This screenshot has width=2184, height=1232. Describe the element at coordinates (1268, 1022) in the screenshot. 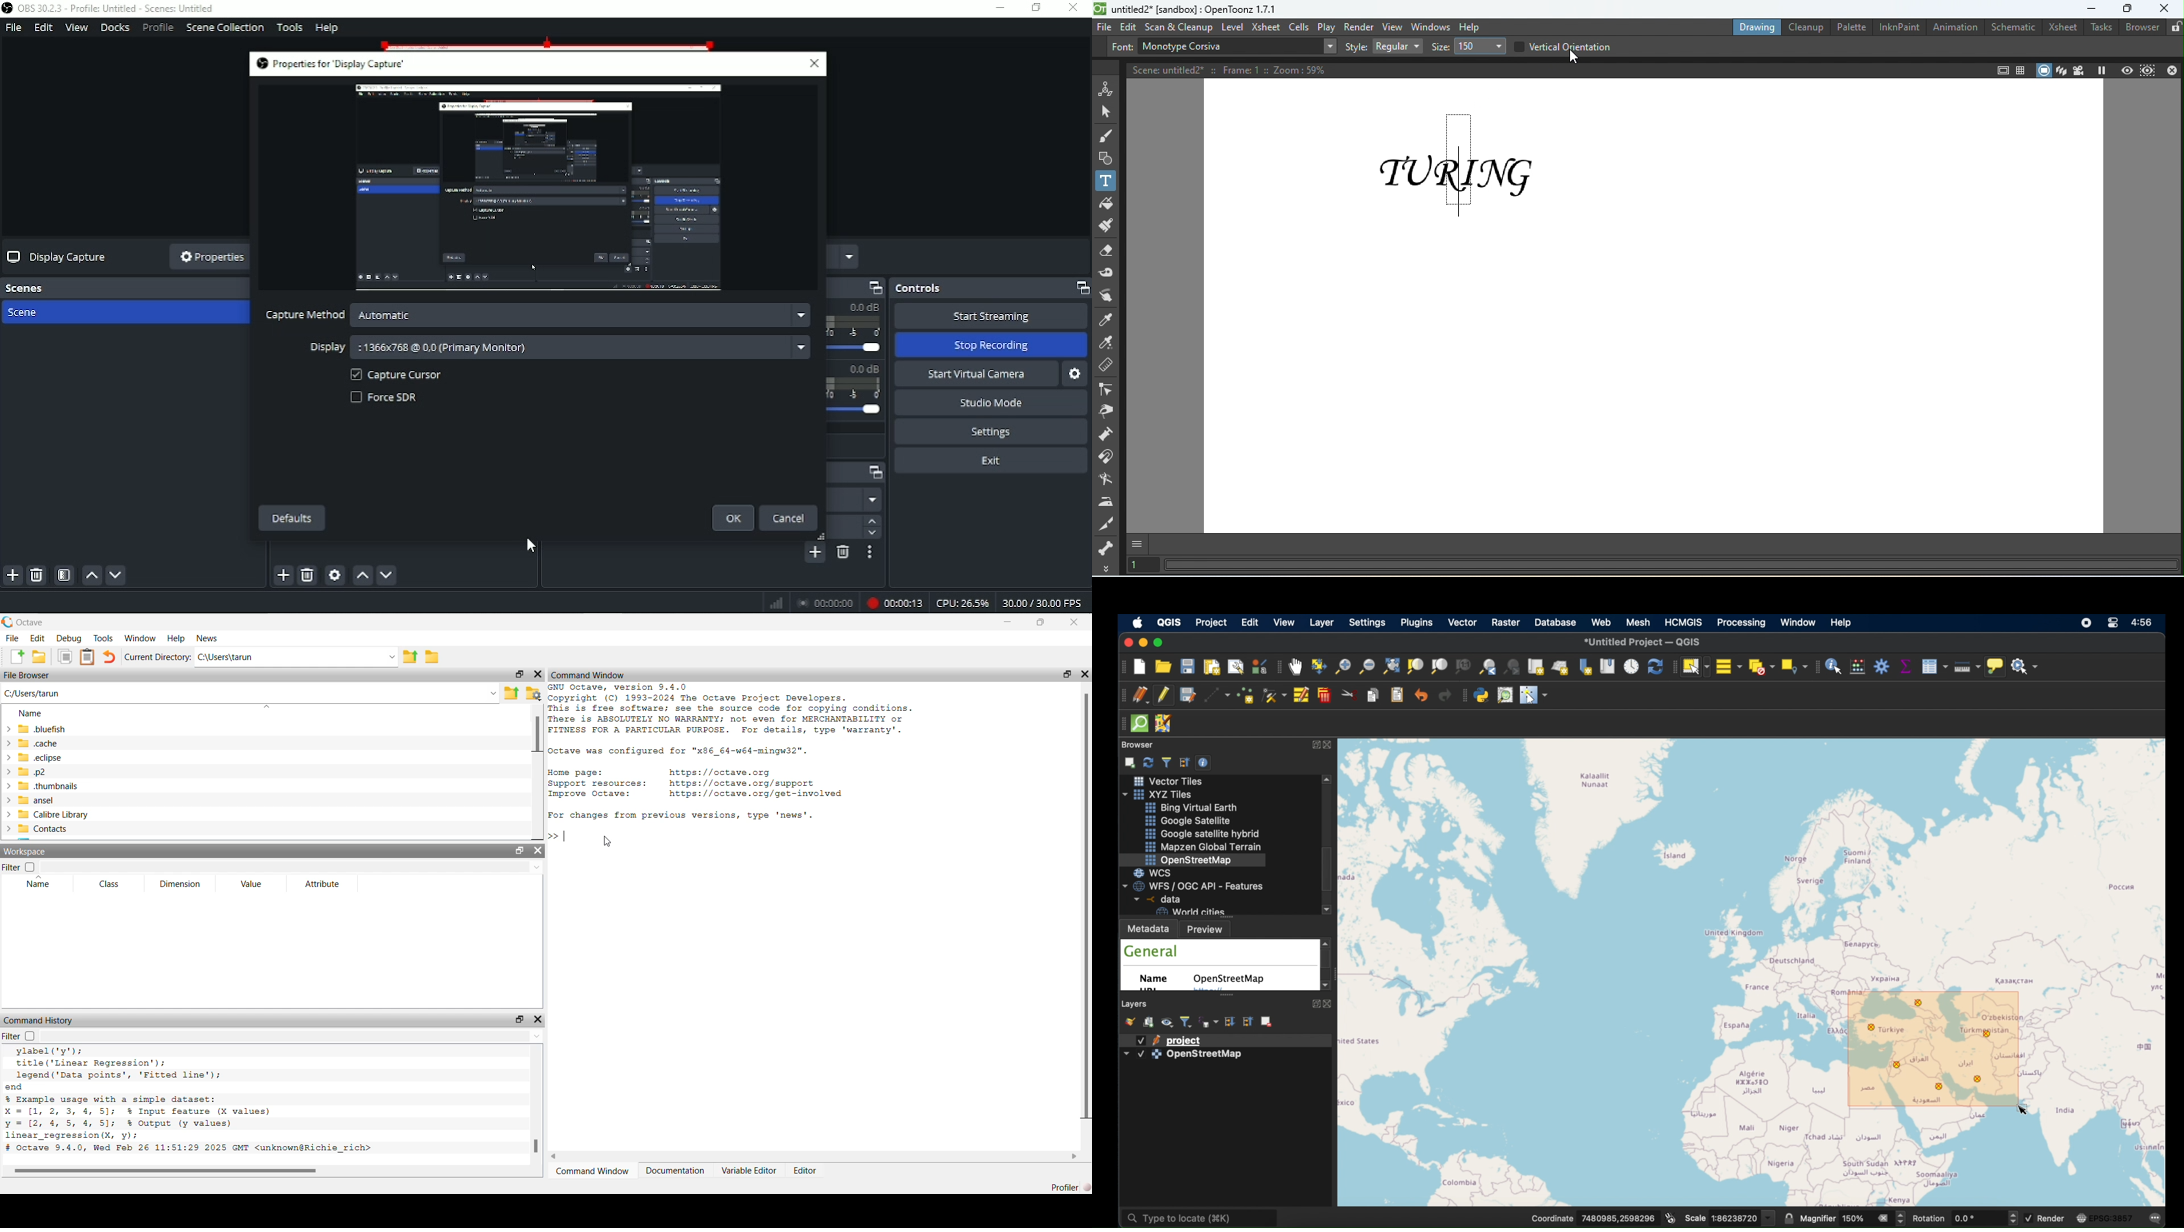

I see `remove layer/group` at that location.